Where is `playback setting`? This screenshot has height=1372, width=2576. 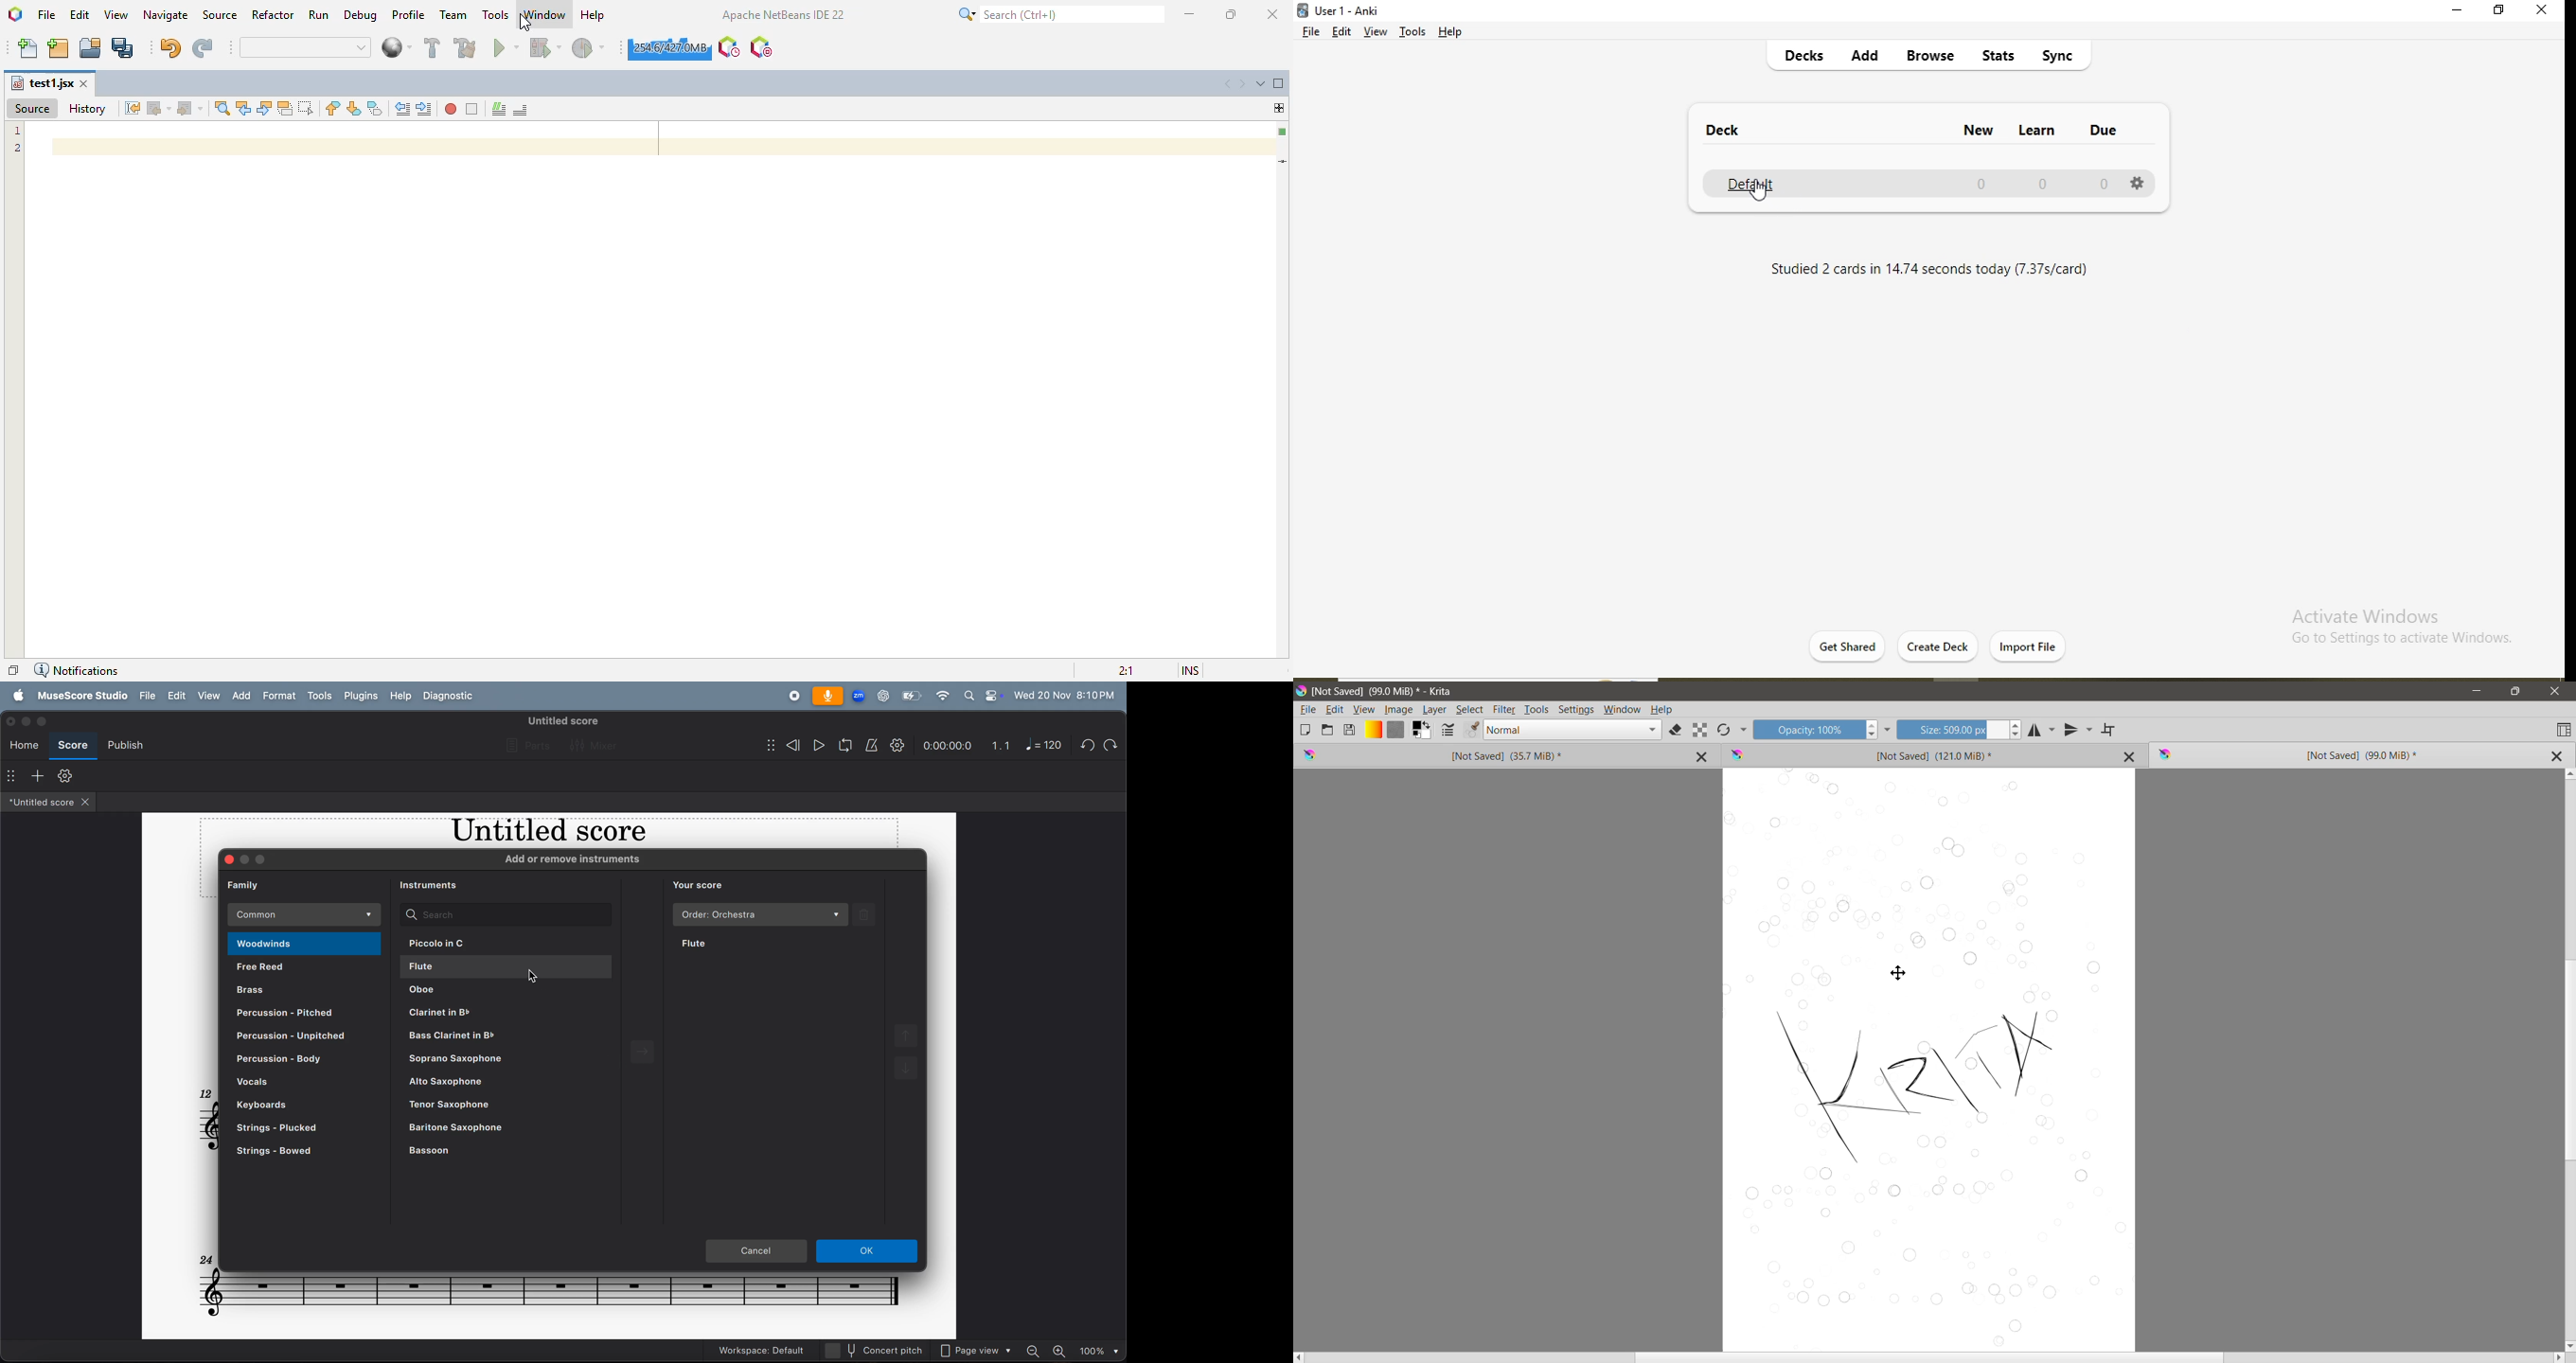
playback setting is located at coordinates (898, 746).